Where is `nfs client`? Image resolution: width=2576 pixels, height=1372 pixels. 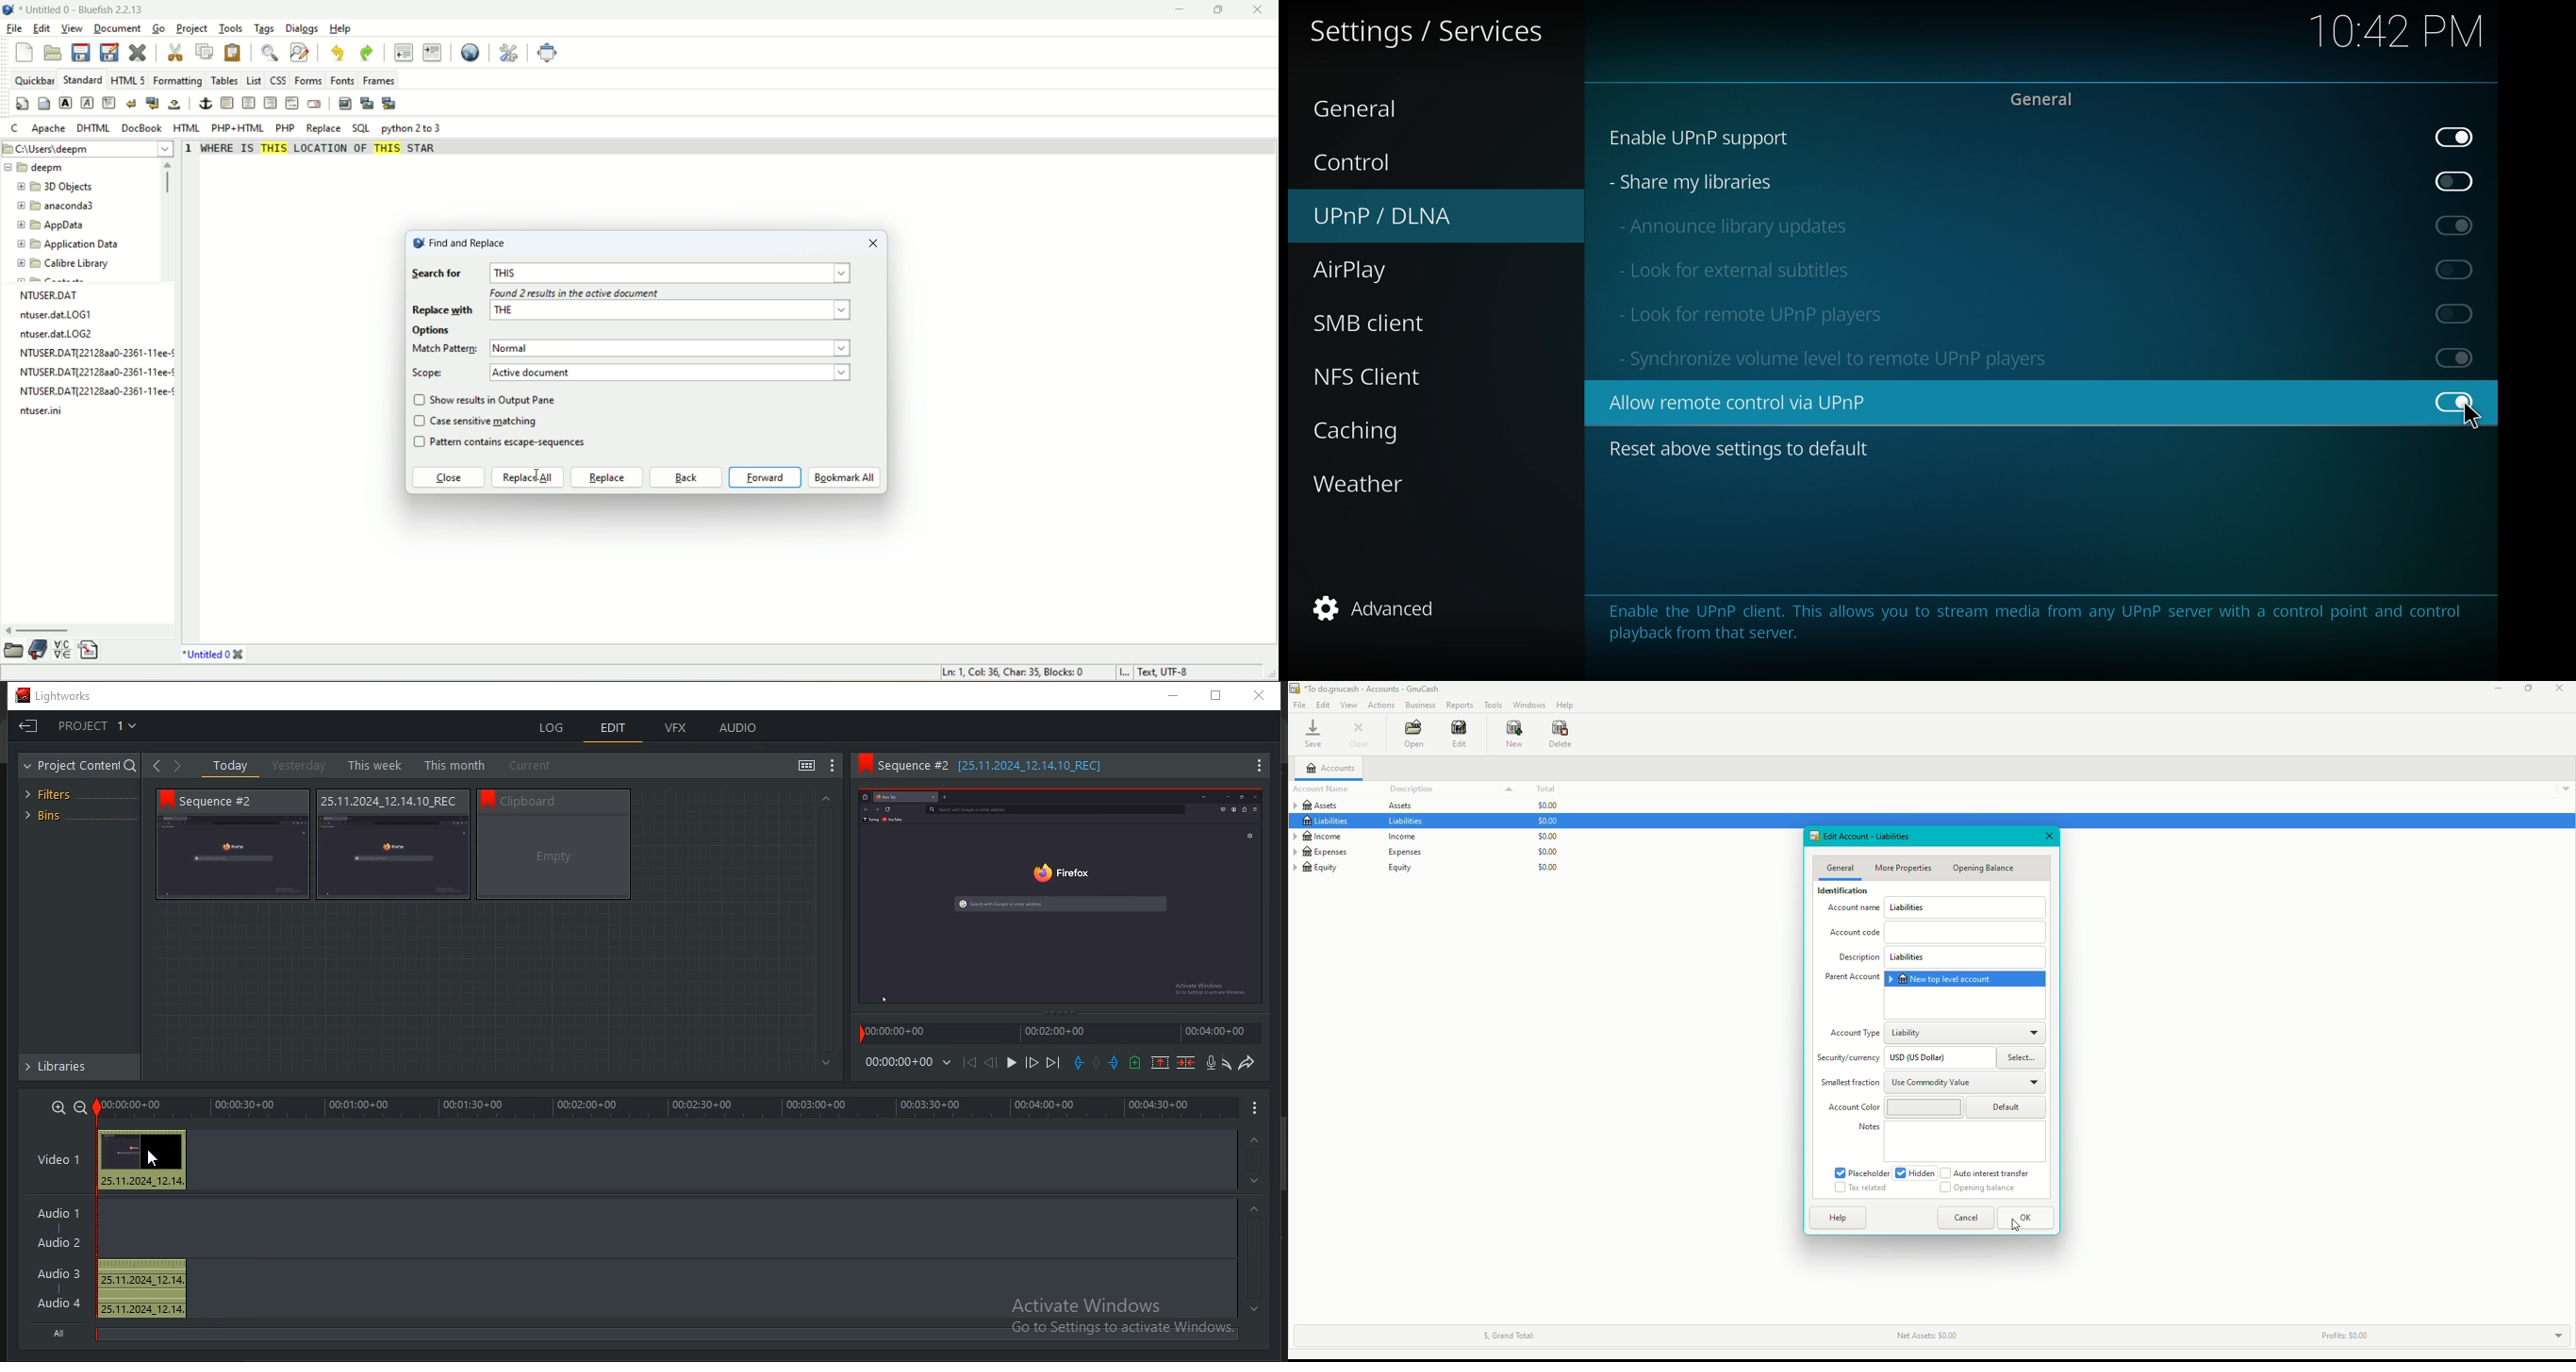 nfs client is located at coordinates (1379, 379).